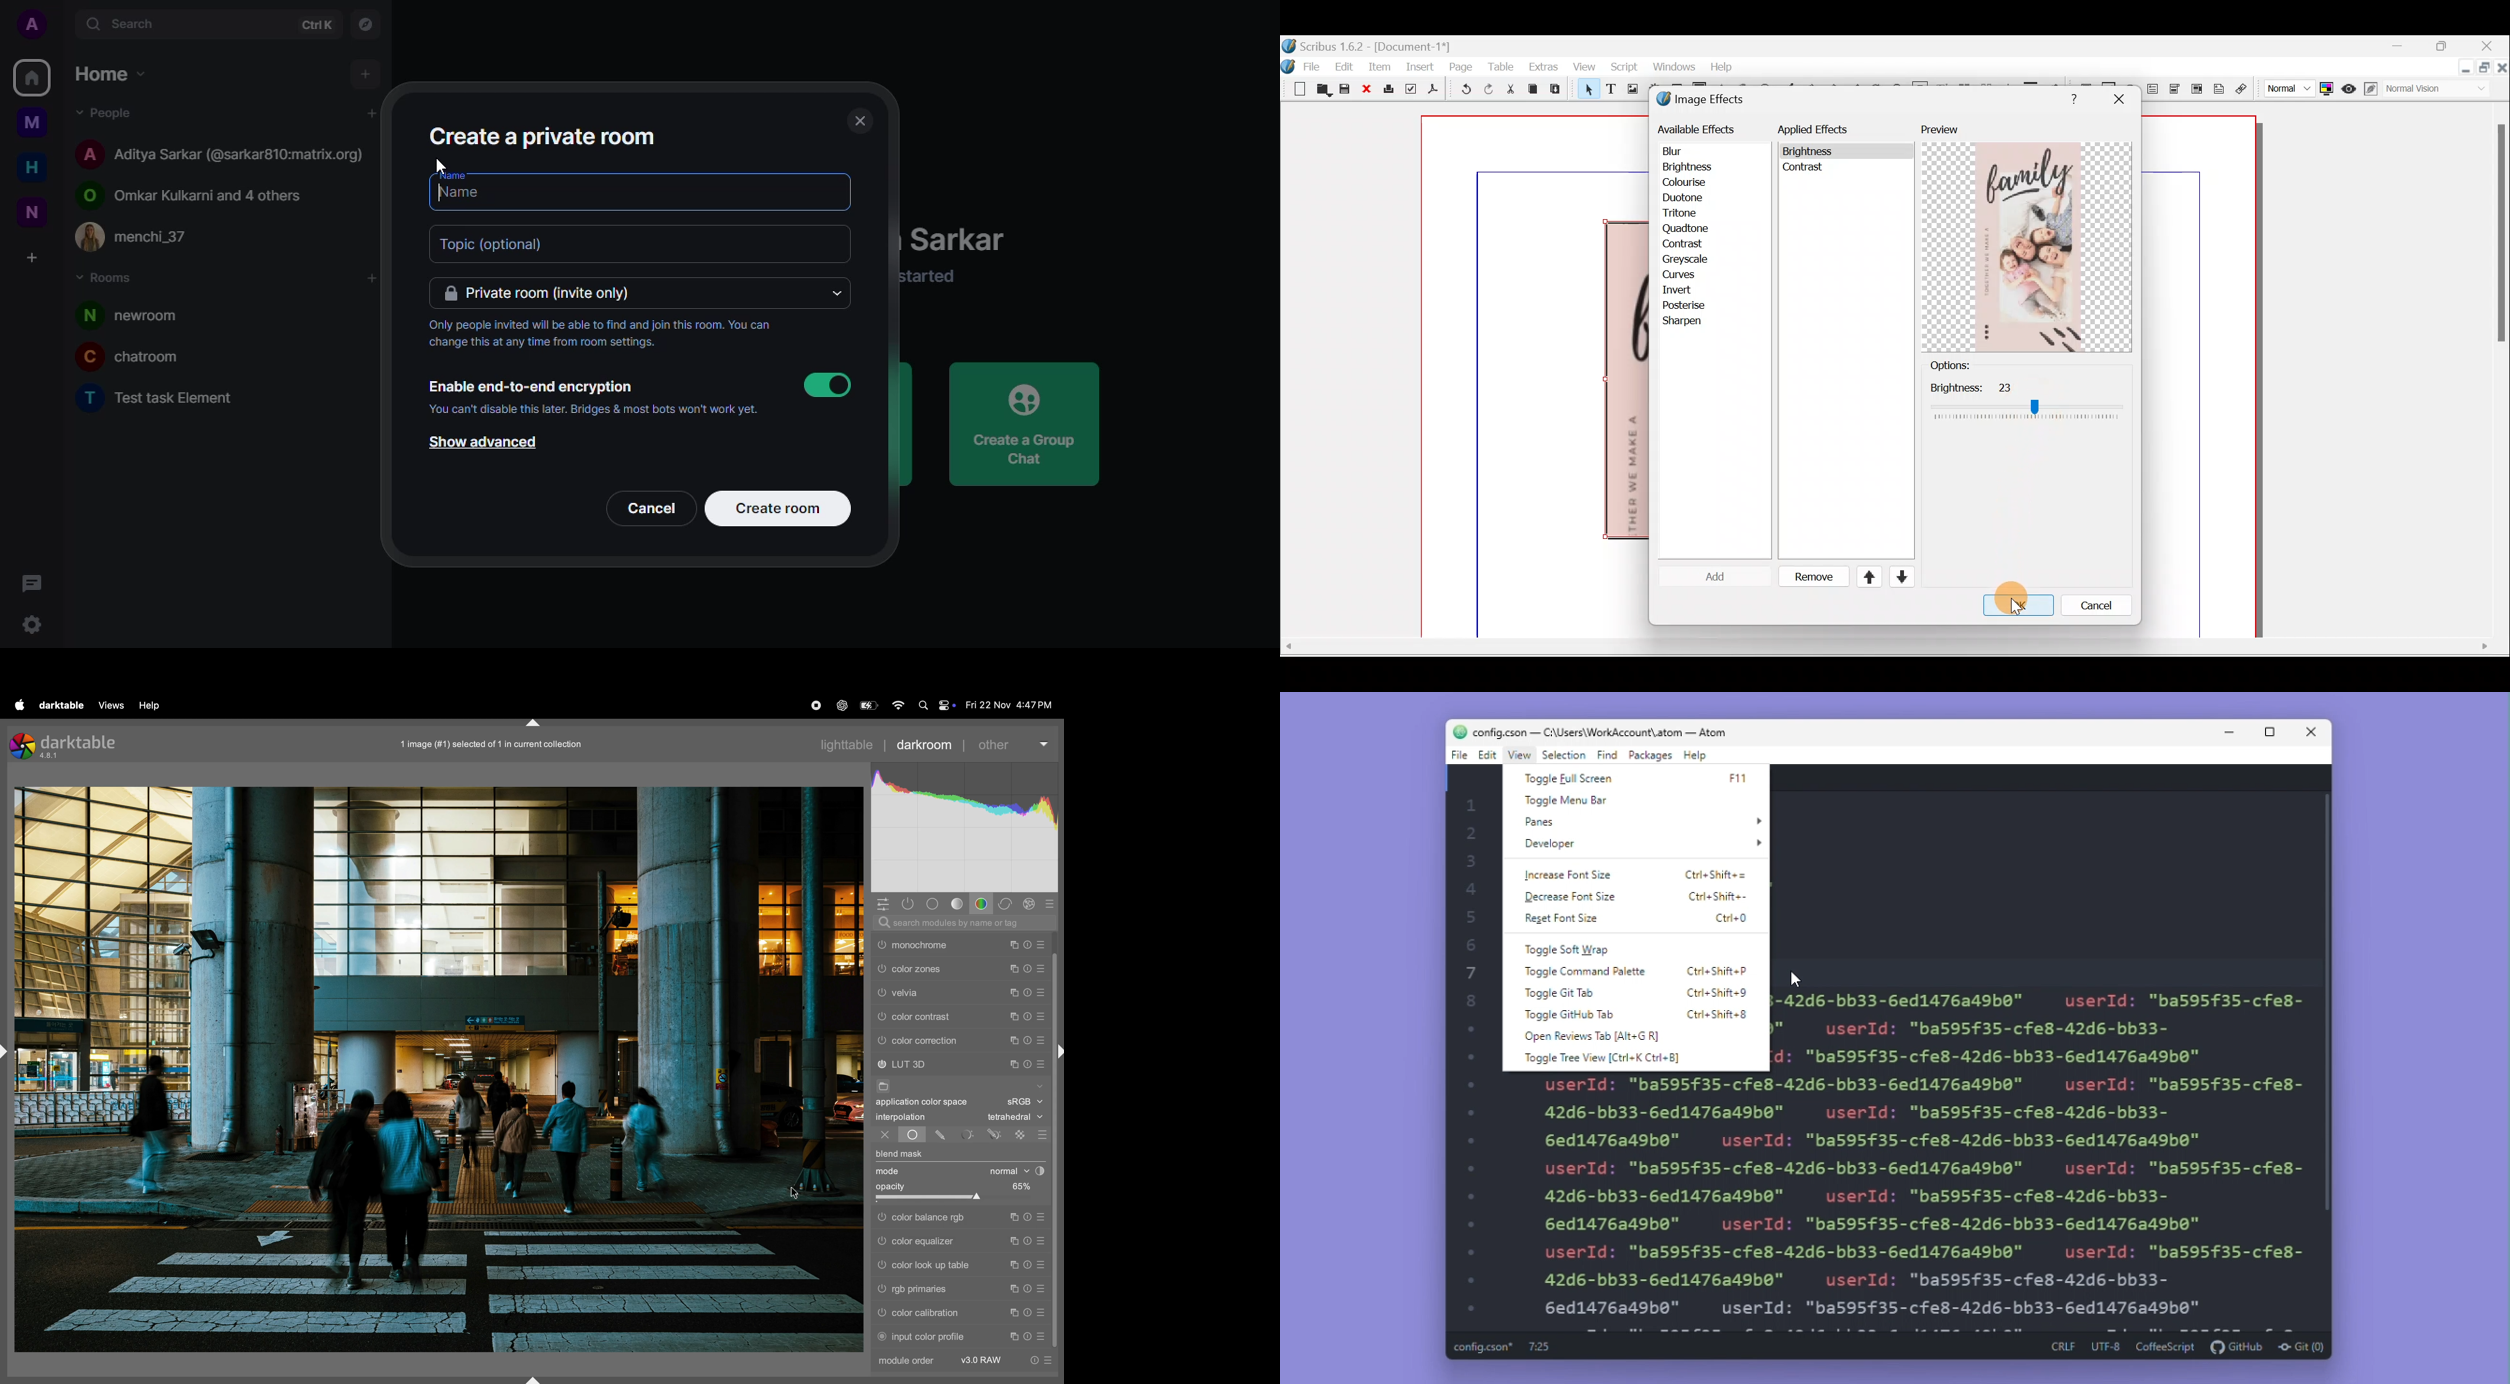 The width and height of the screenshot is (2520, 1400). What do you see at coordinates (882, 1266) in the screenshot?
I see `` at bounding box center [882, 1266].